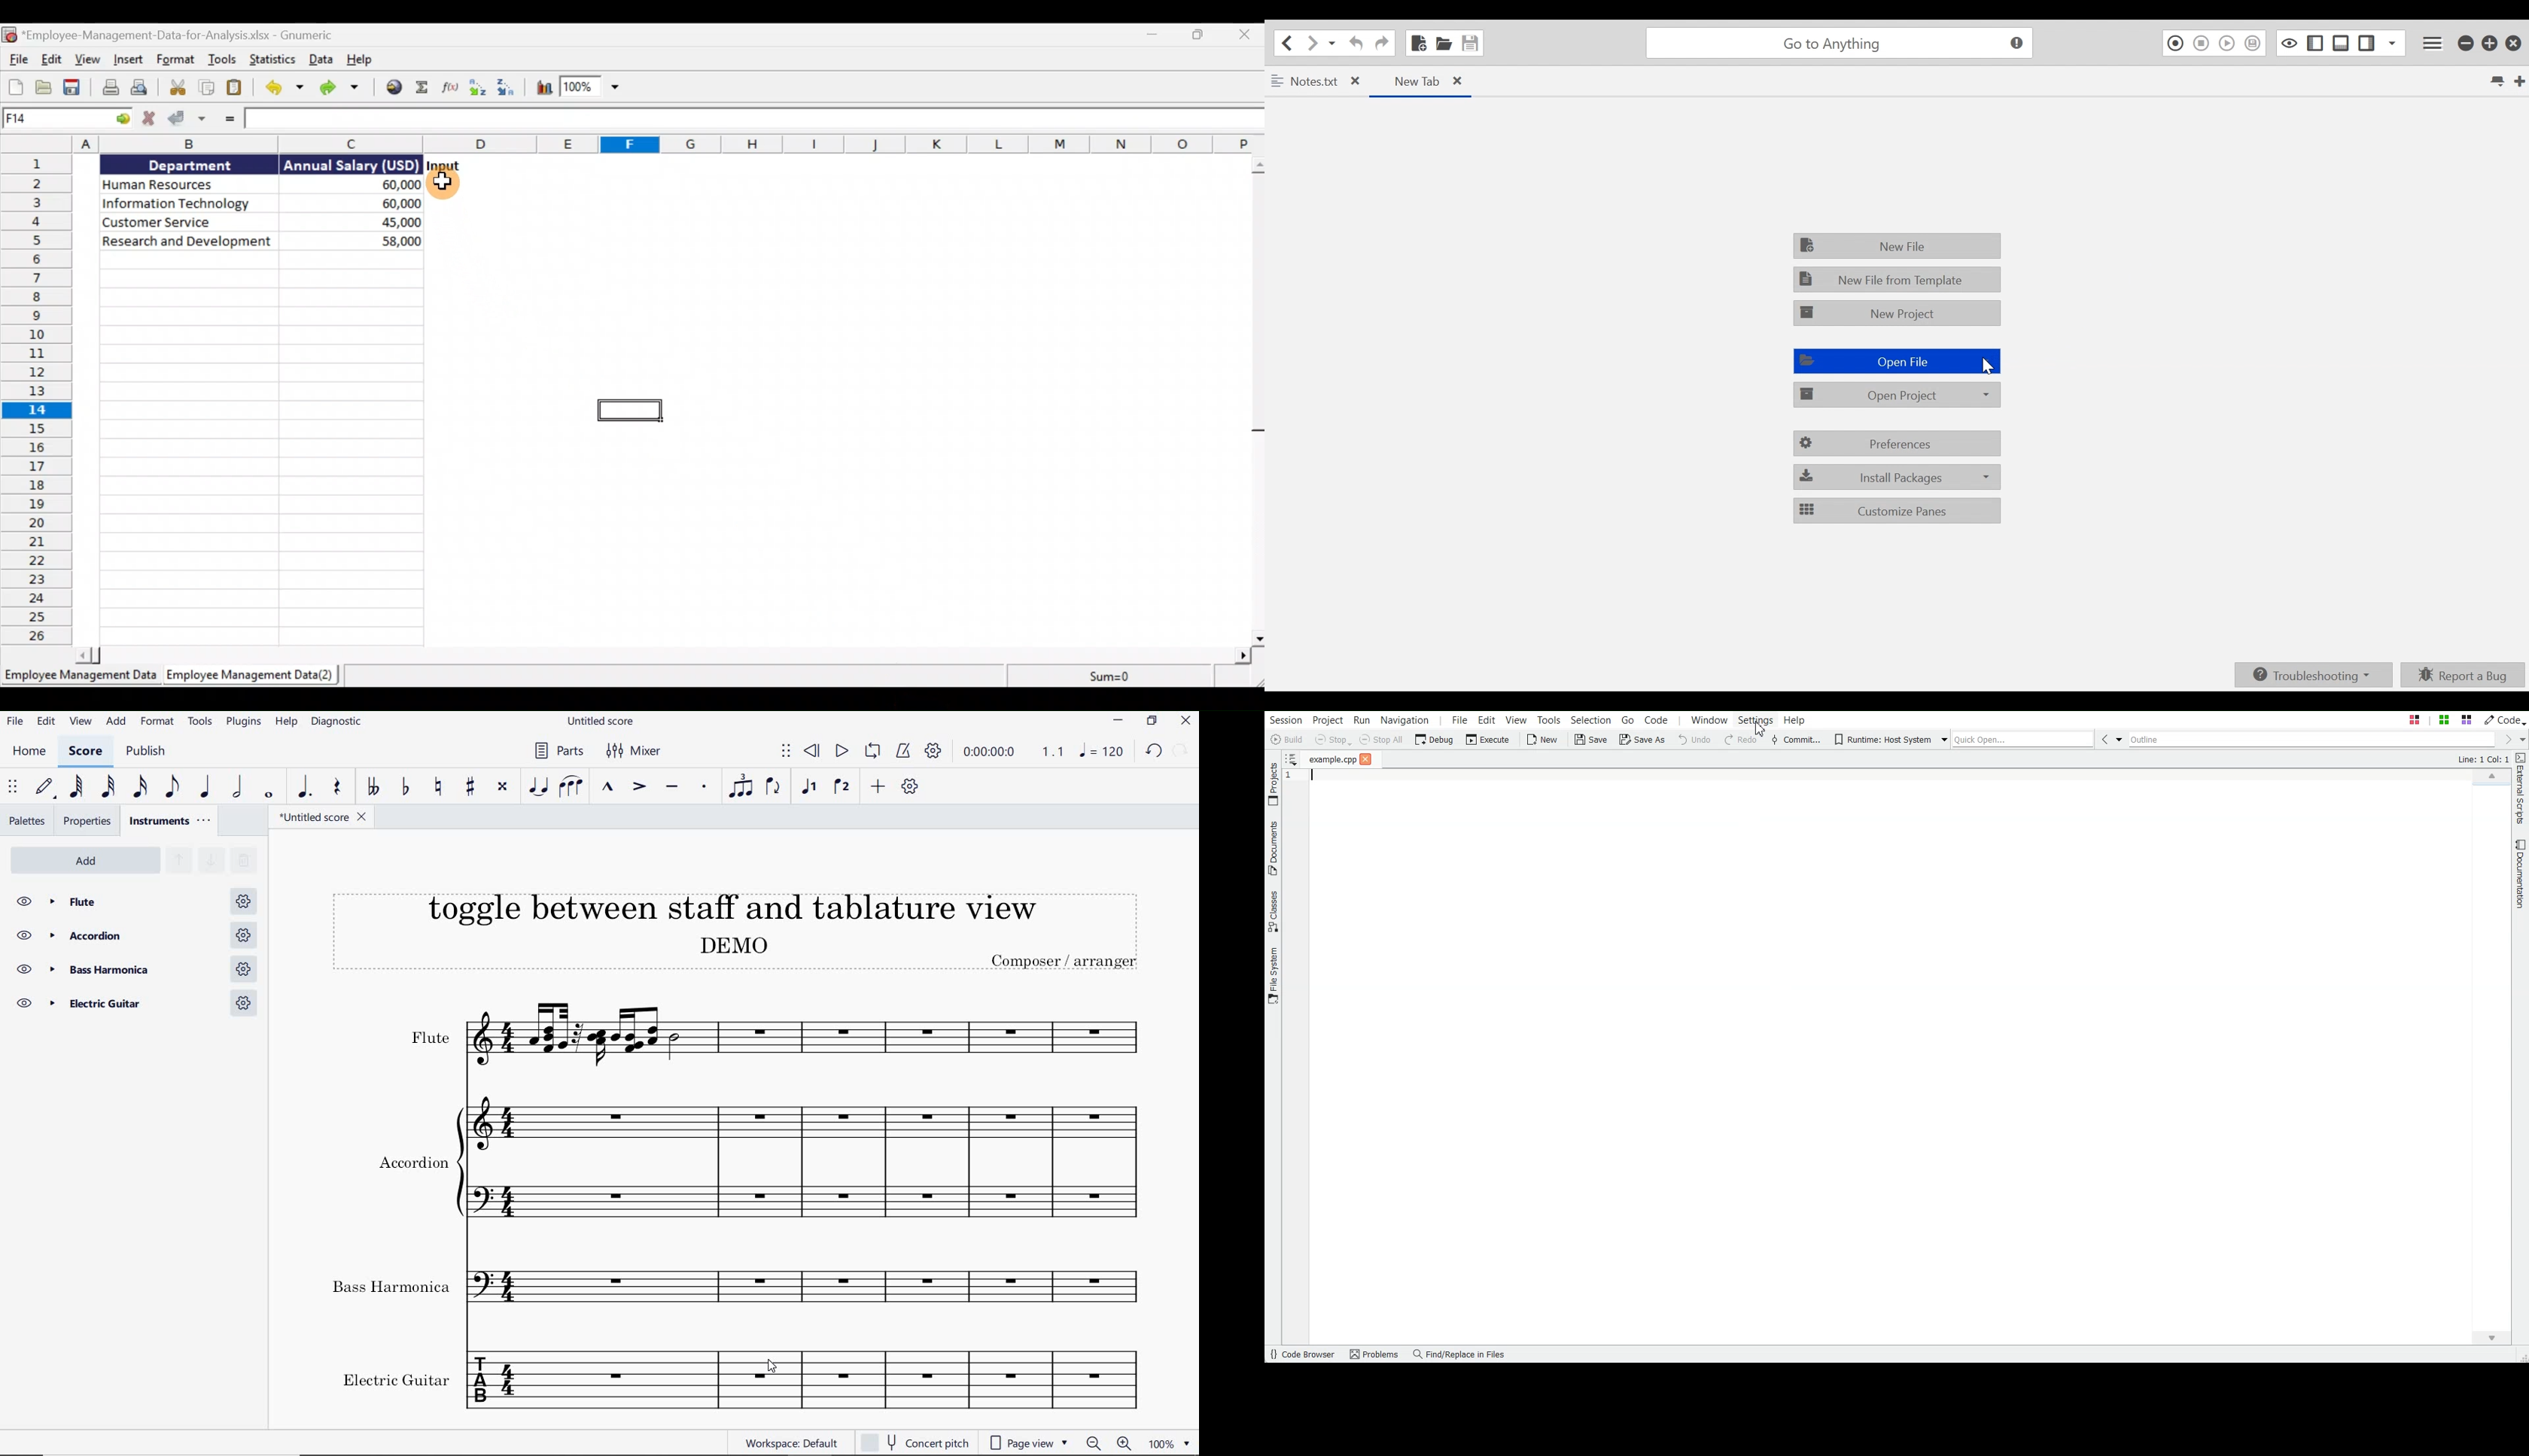 Image resolution: width=2548 pixels, height=1456 pixels. Describe the element at coordinates (1899, 394) in the screenshot. I see `Open Project` at that location.